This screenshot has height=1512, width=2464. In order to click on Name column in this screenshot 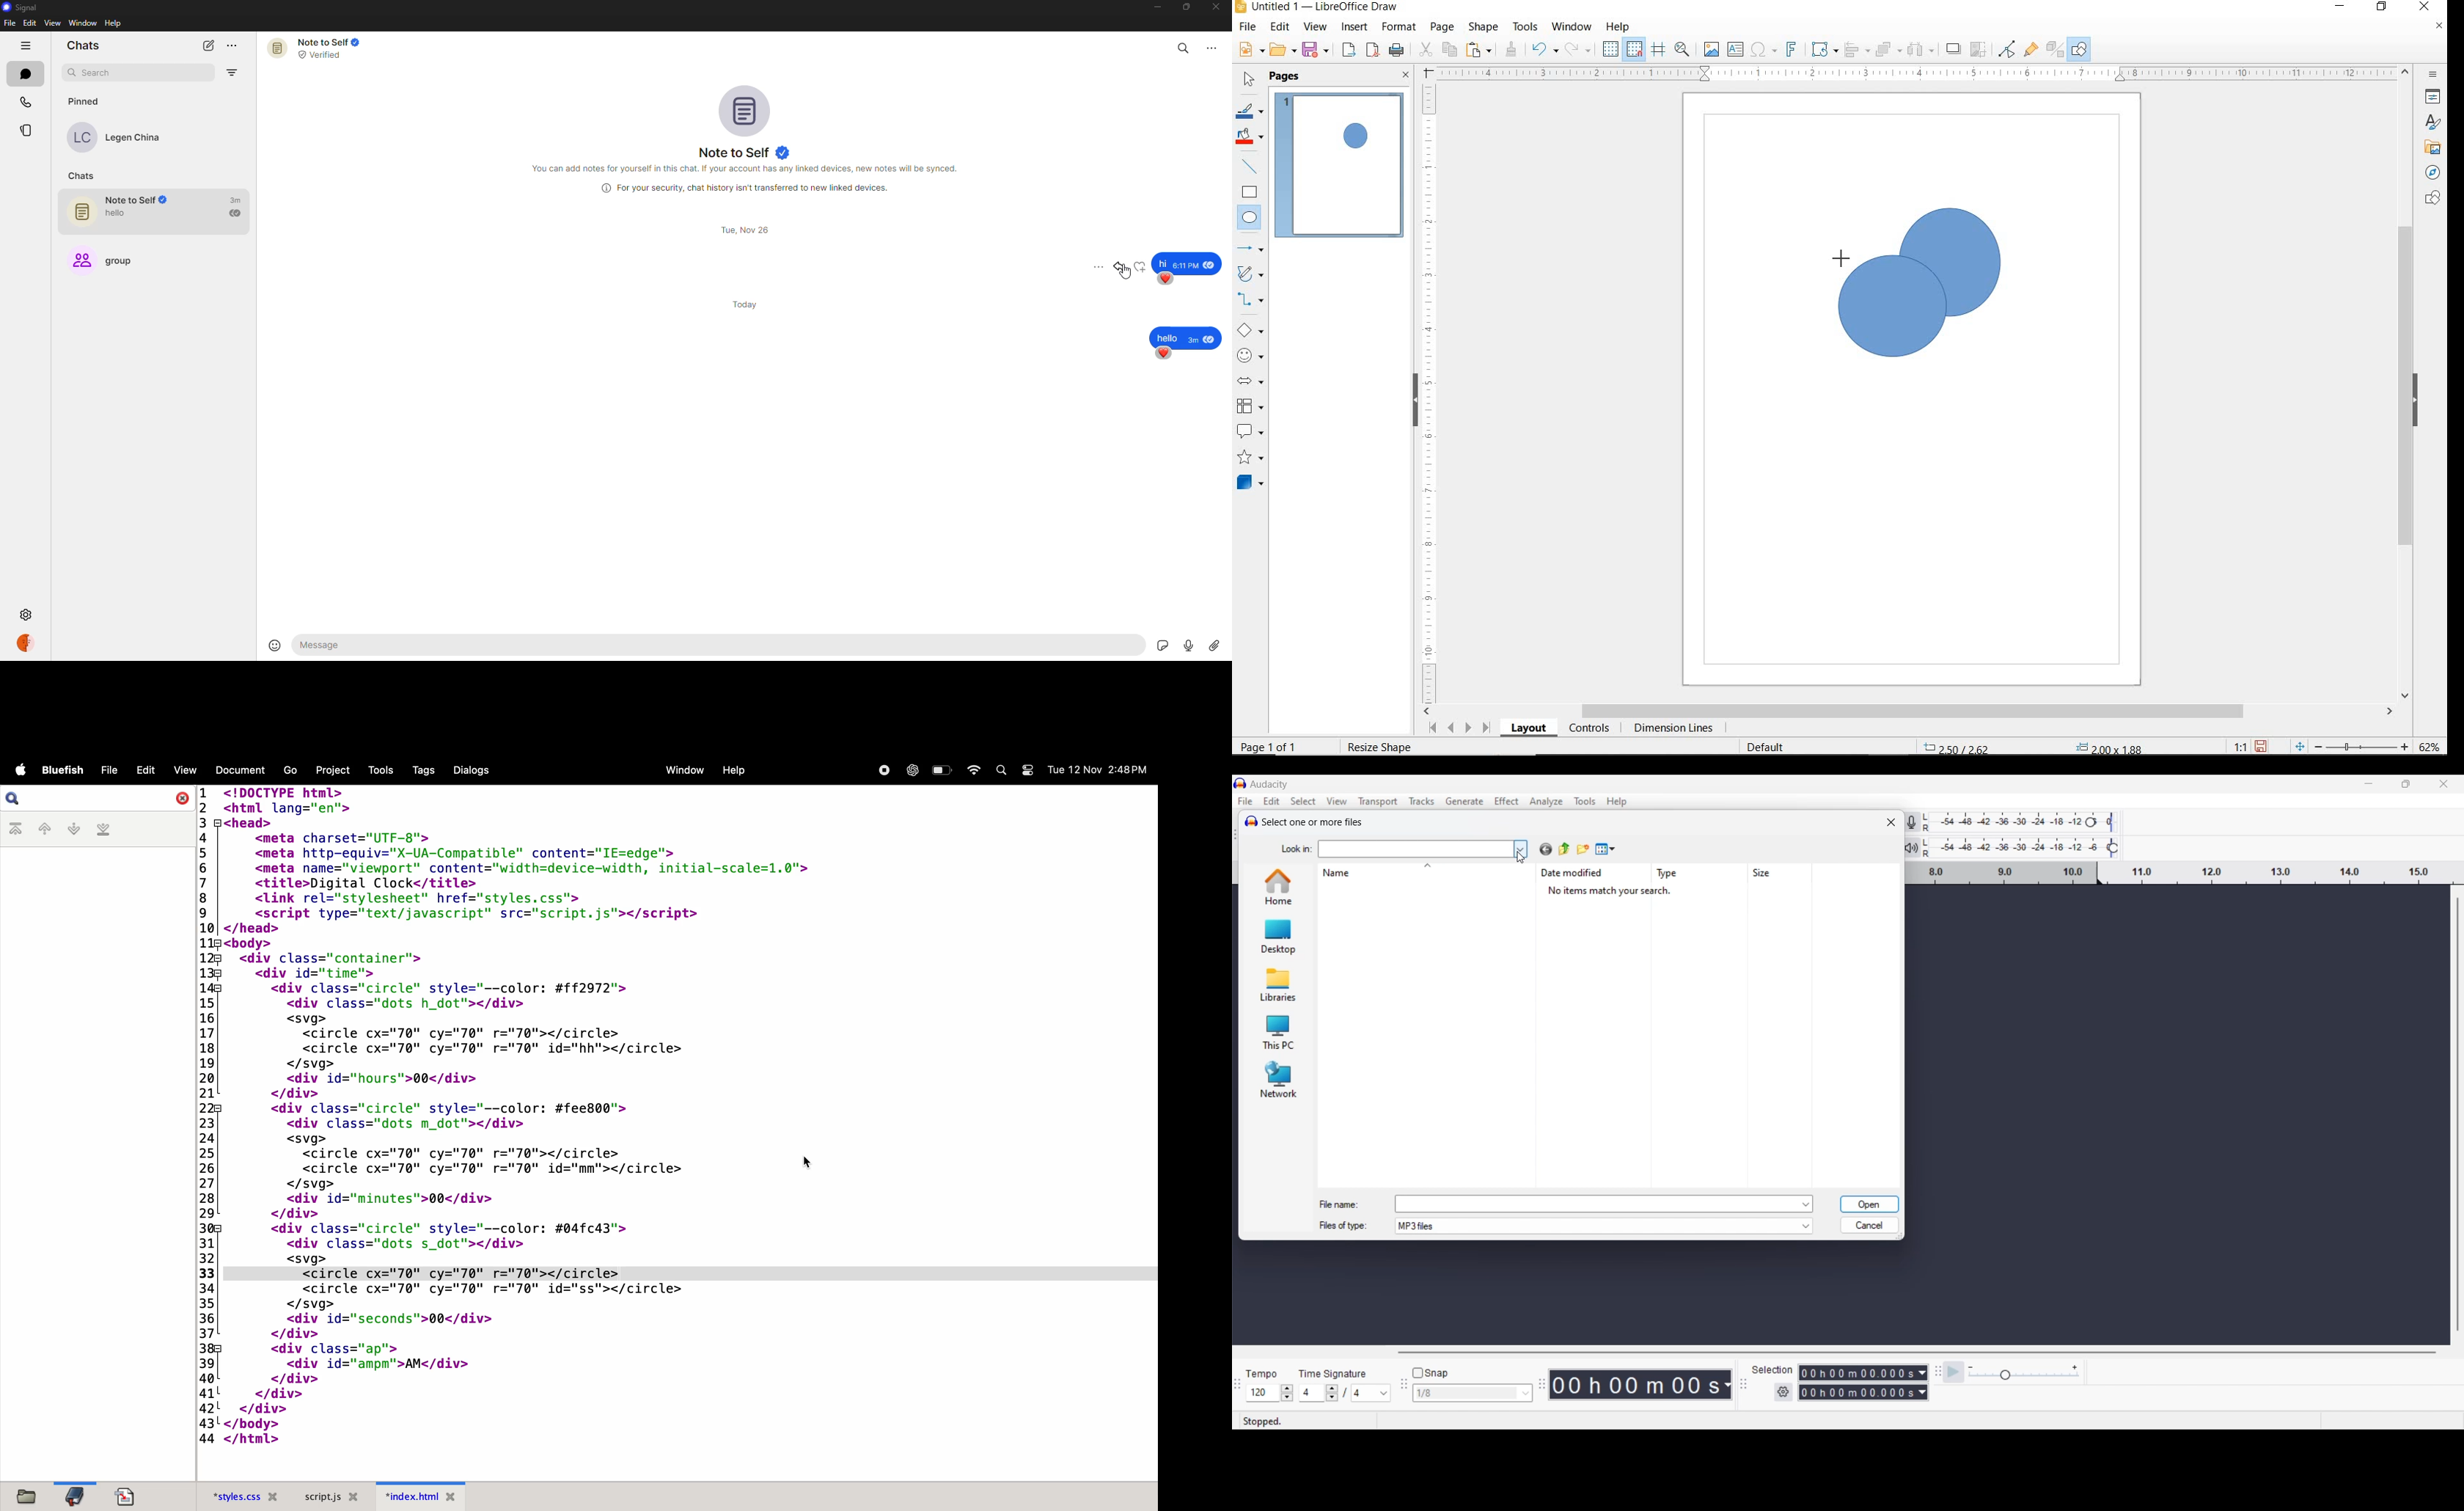, I will do `click(1339, 873)`.